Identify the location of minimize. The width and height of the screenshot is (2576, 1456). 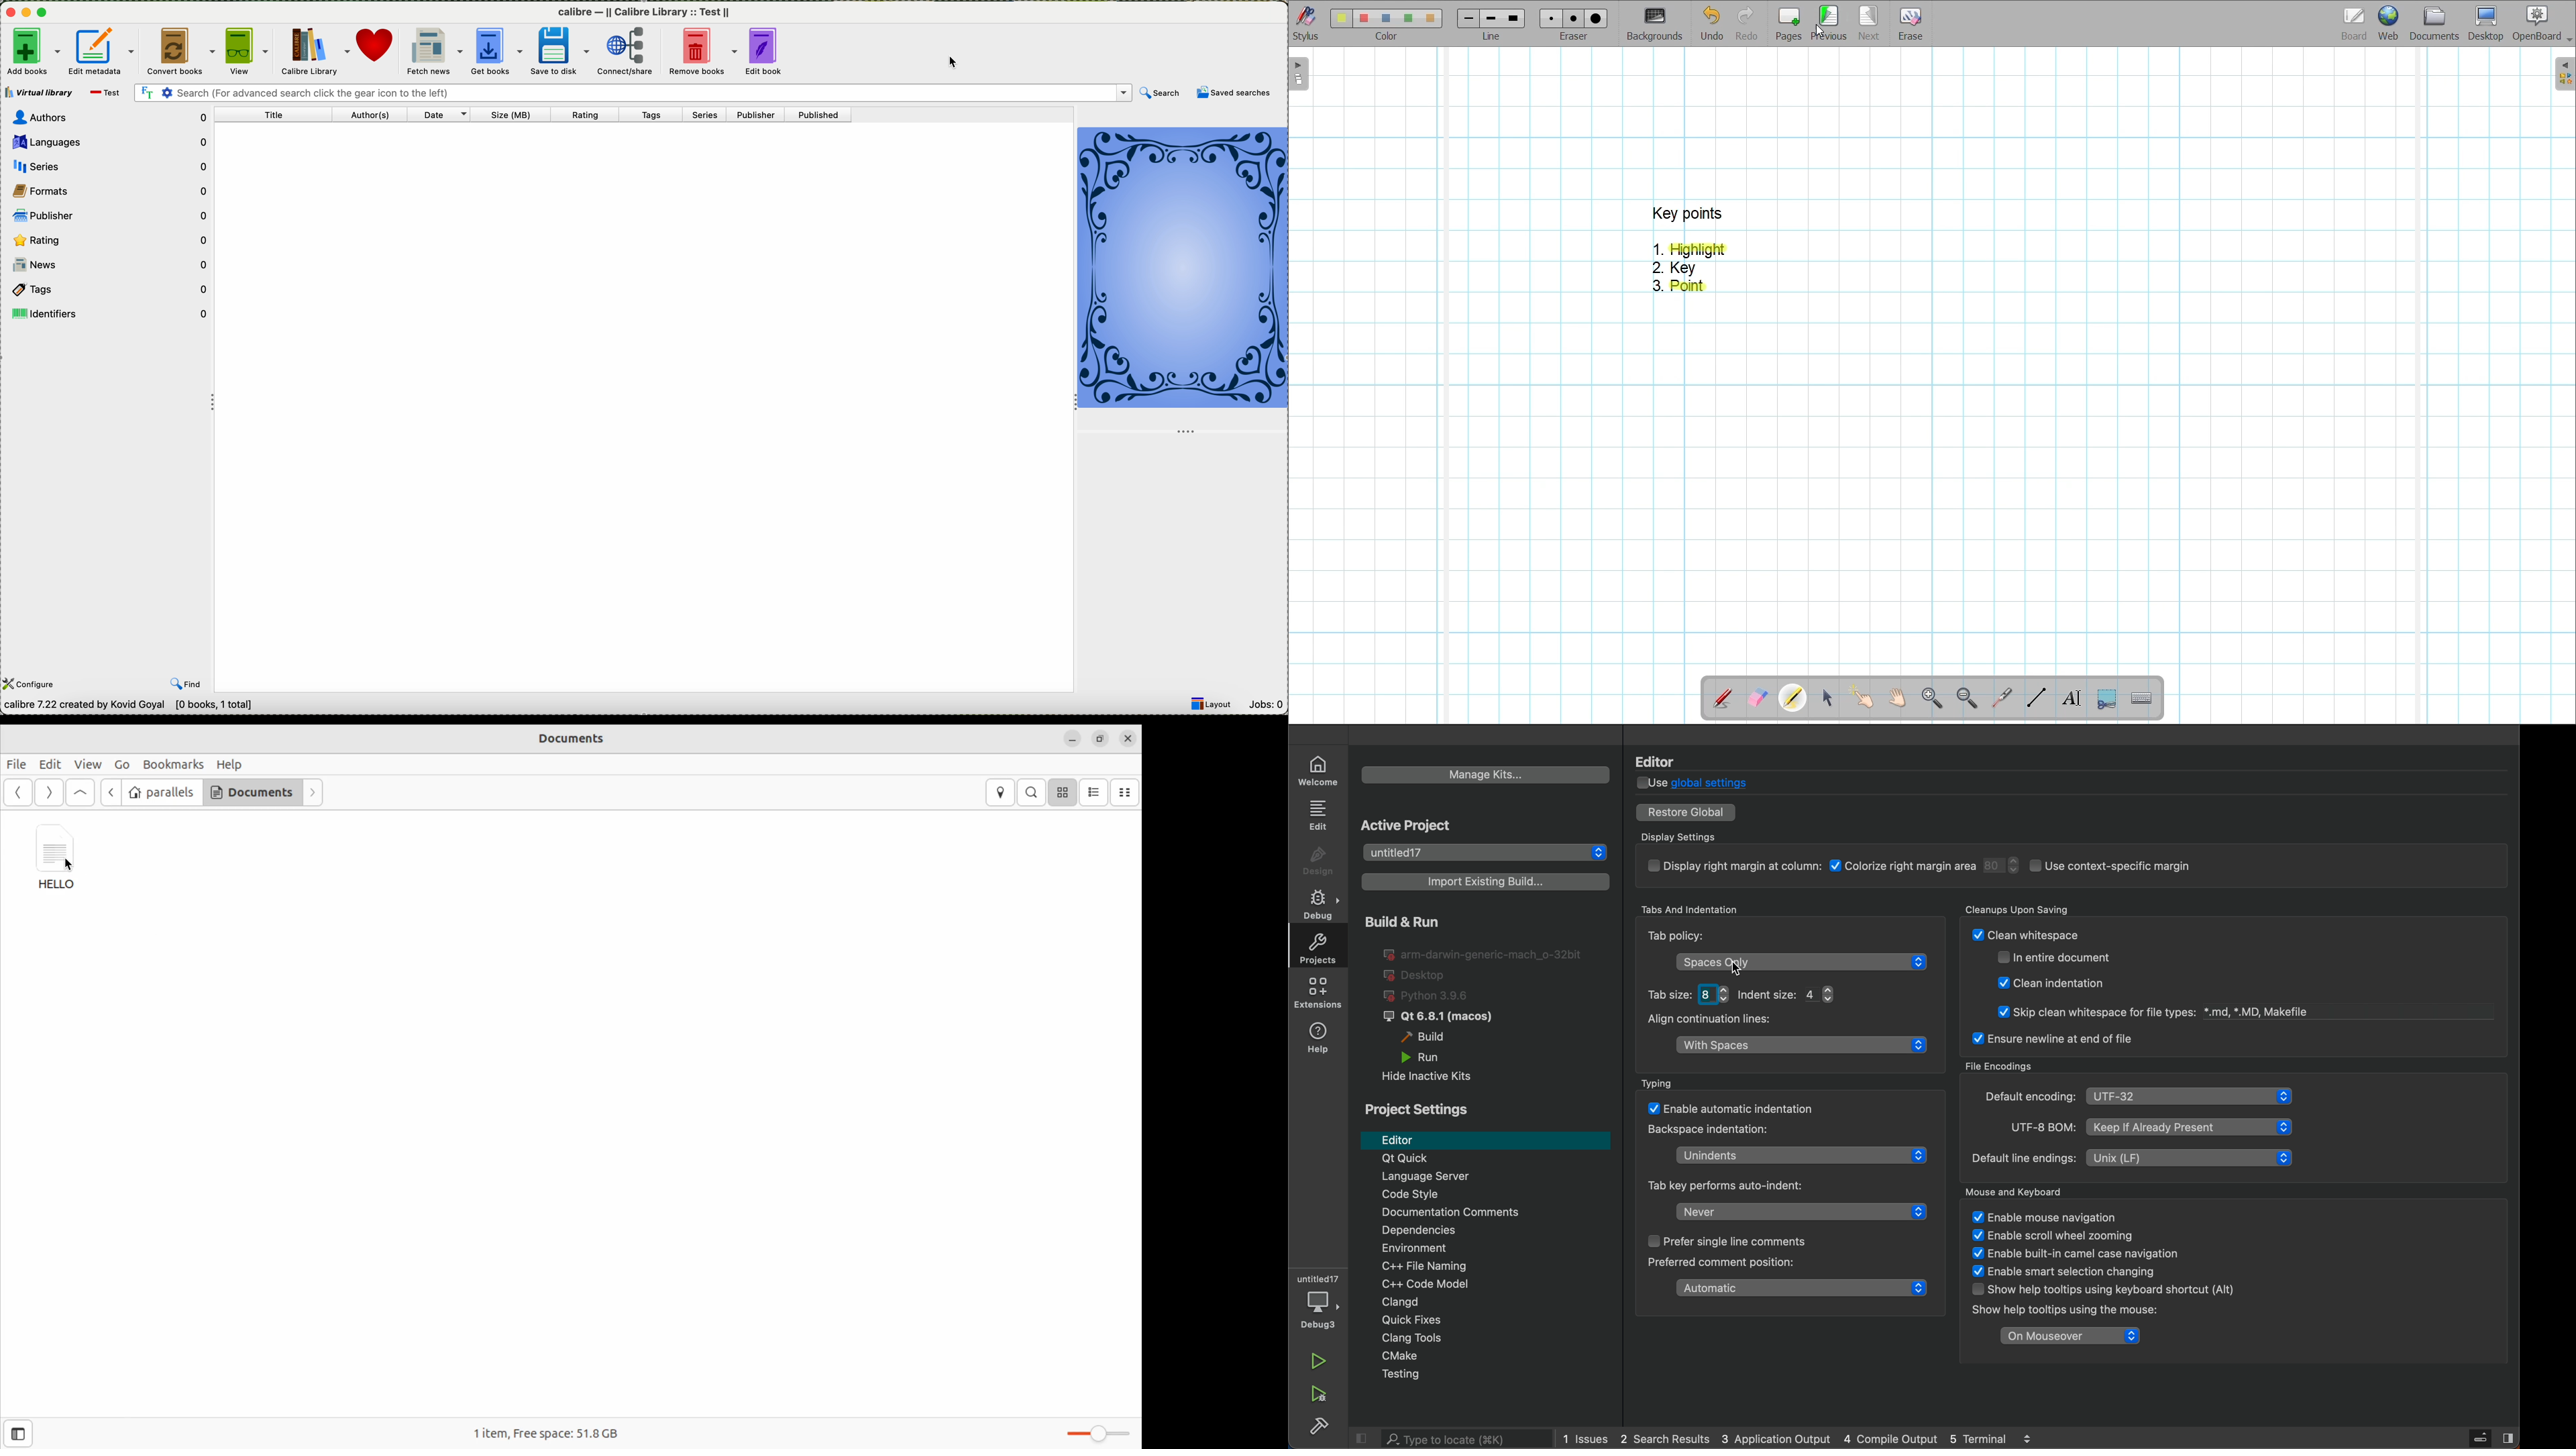
(1072, 740).